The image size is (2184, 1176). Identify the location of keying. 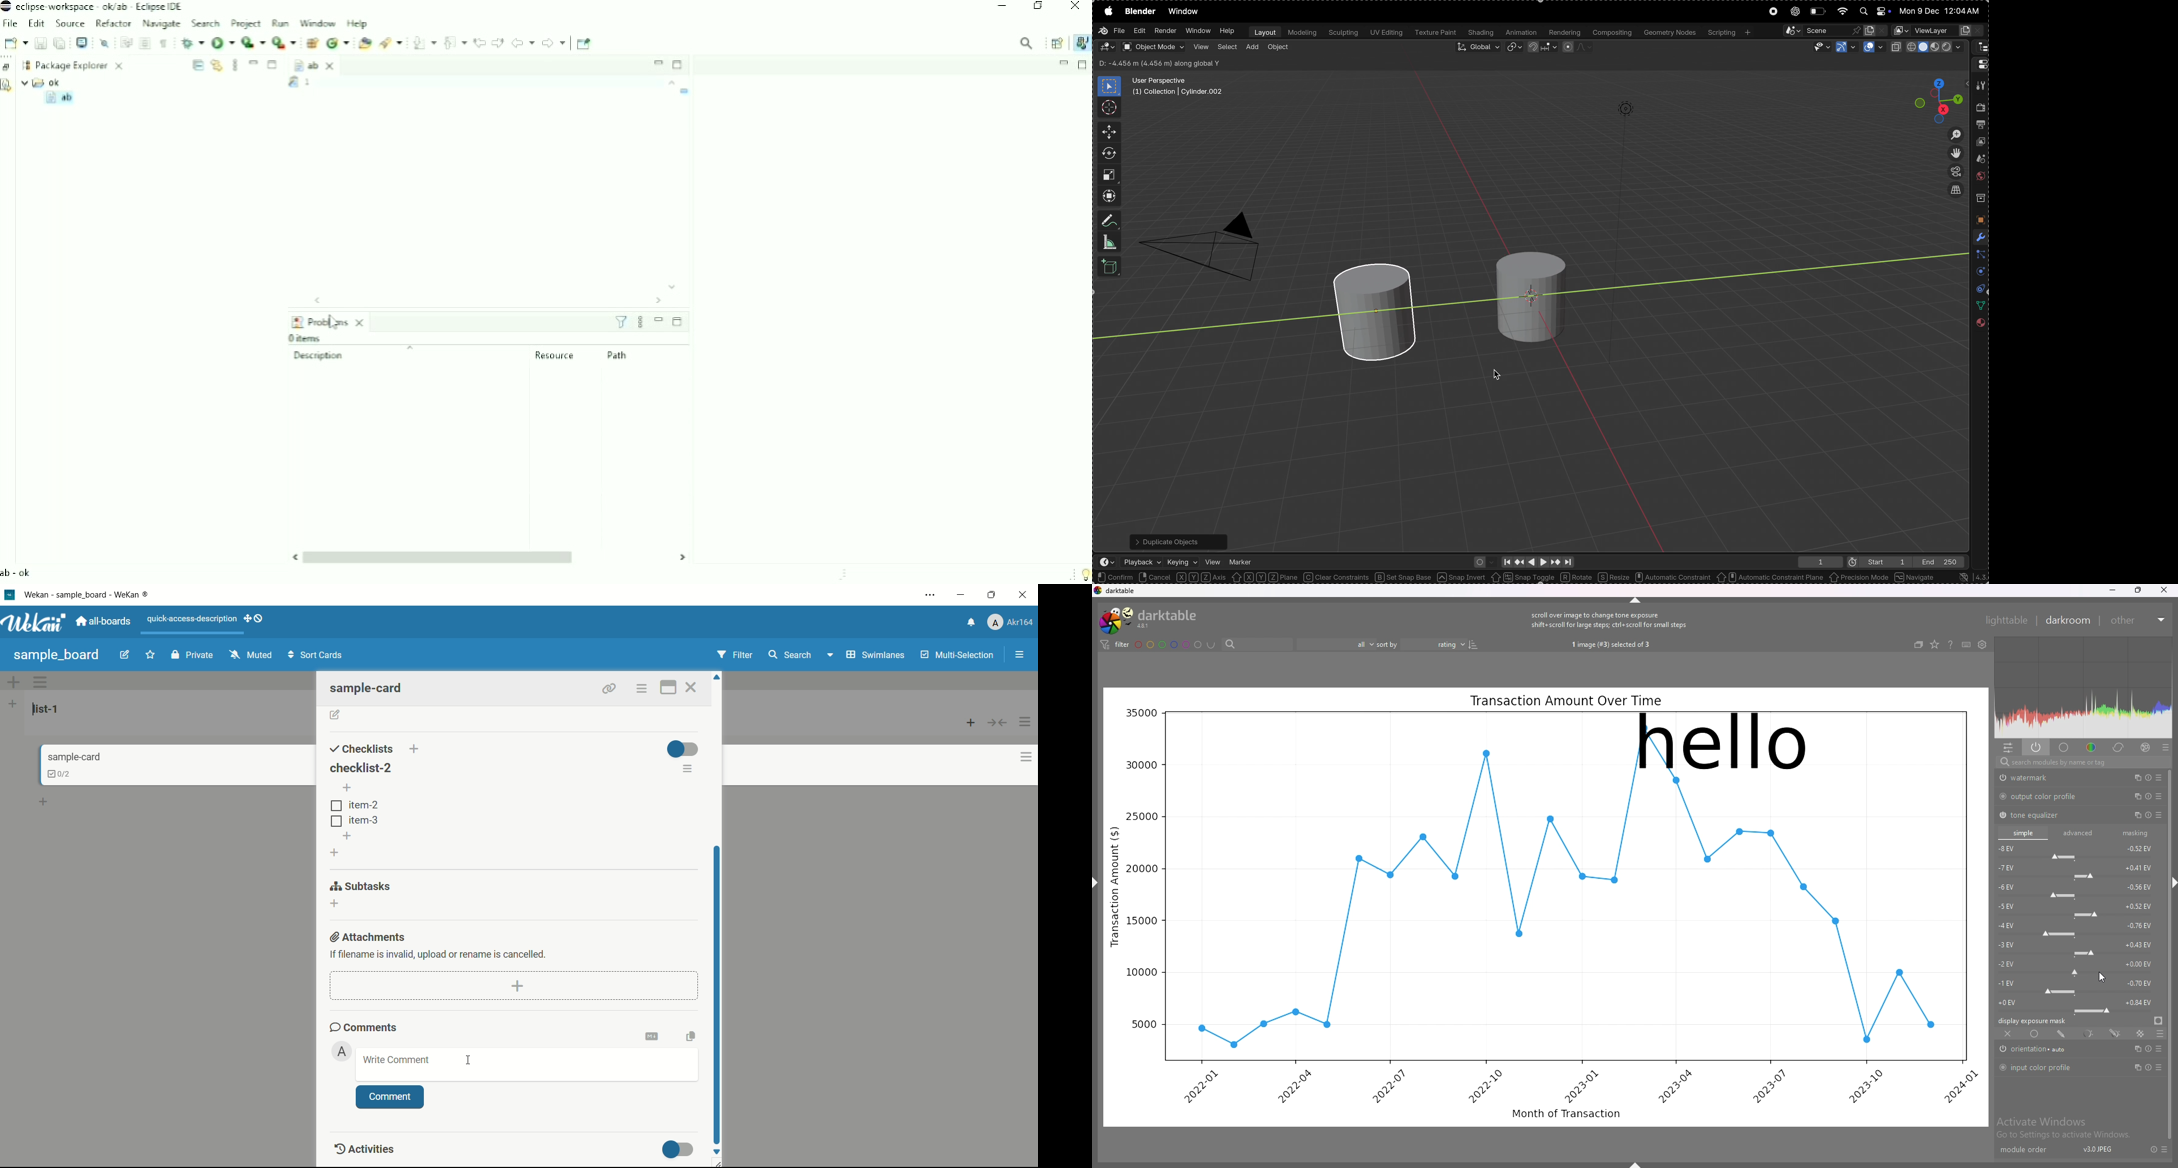
(1182, 560).